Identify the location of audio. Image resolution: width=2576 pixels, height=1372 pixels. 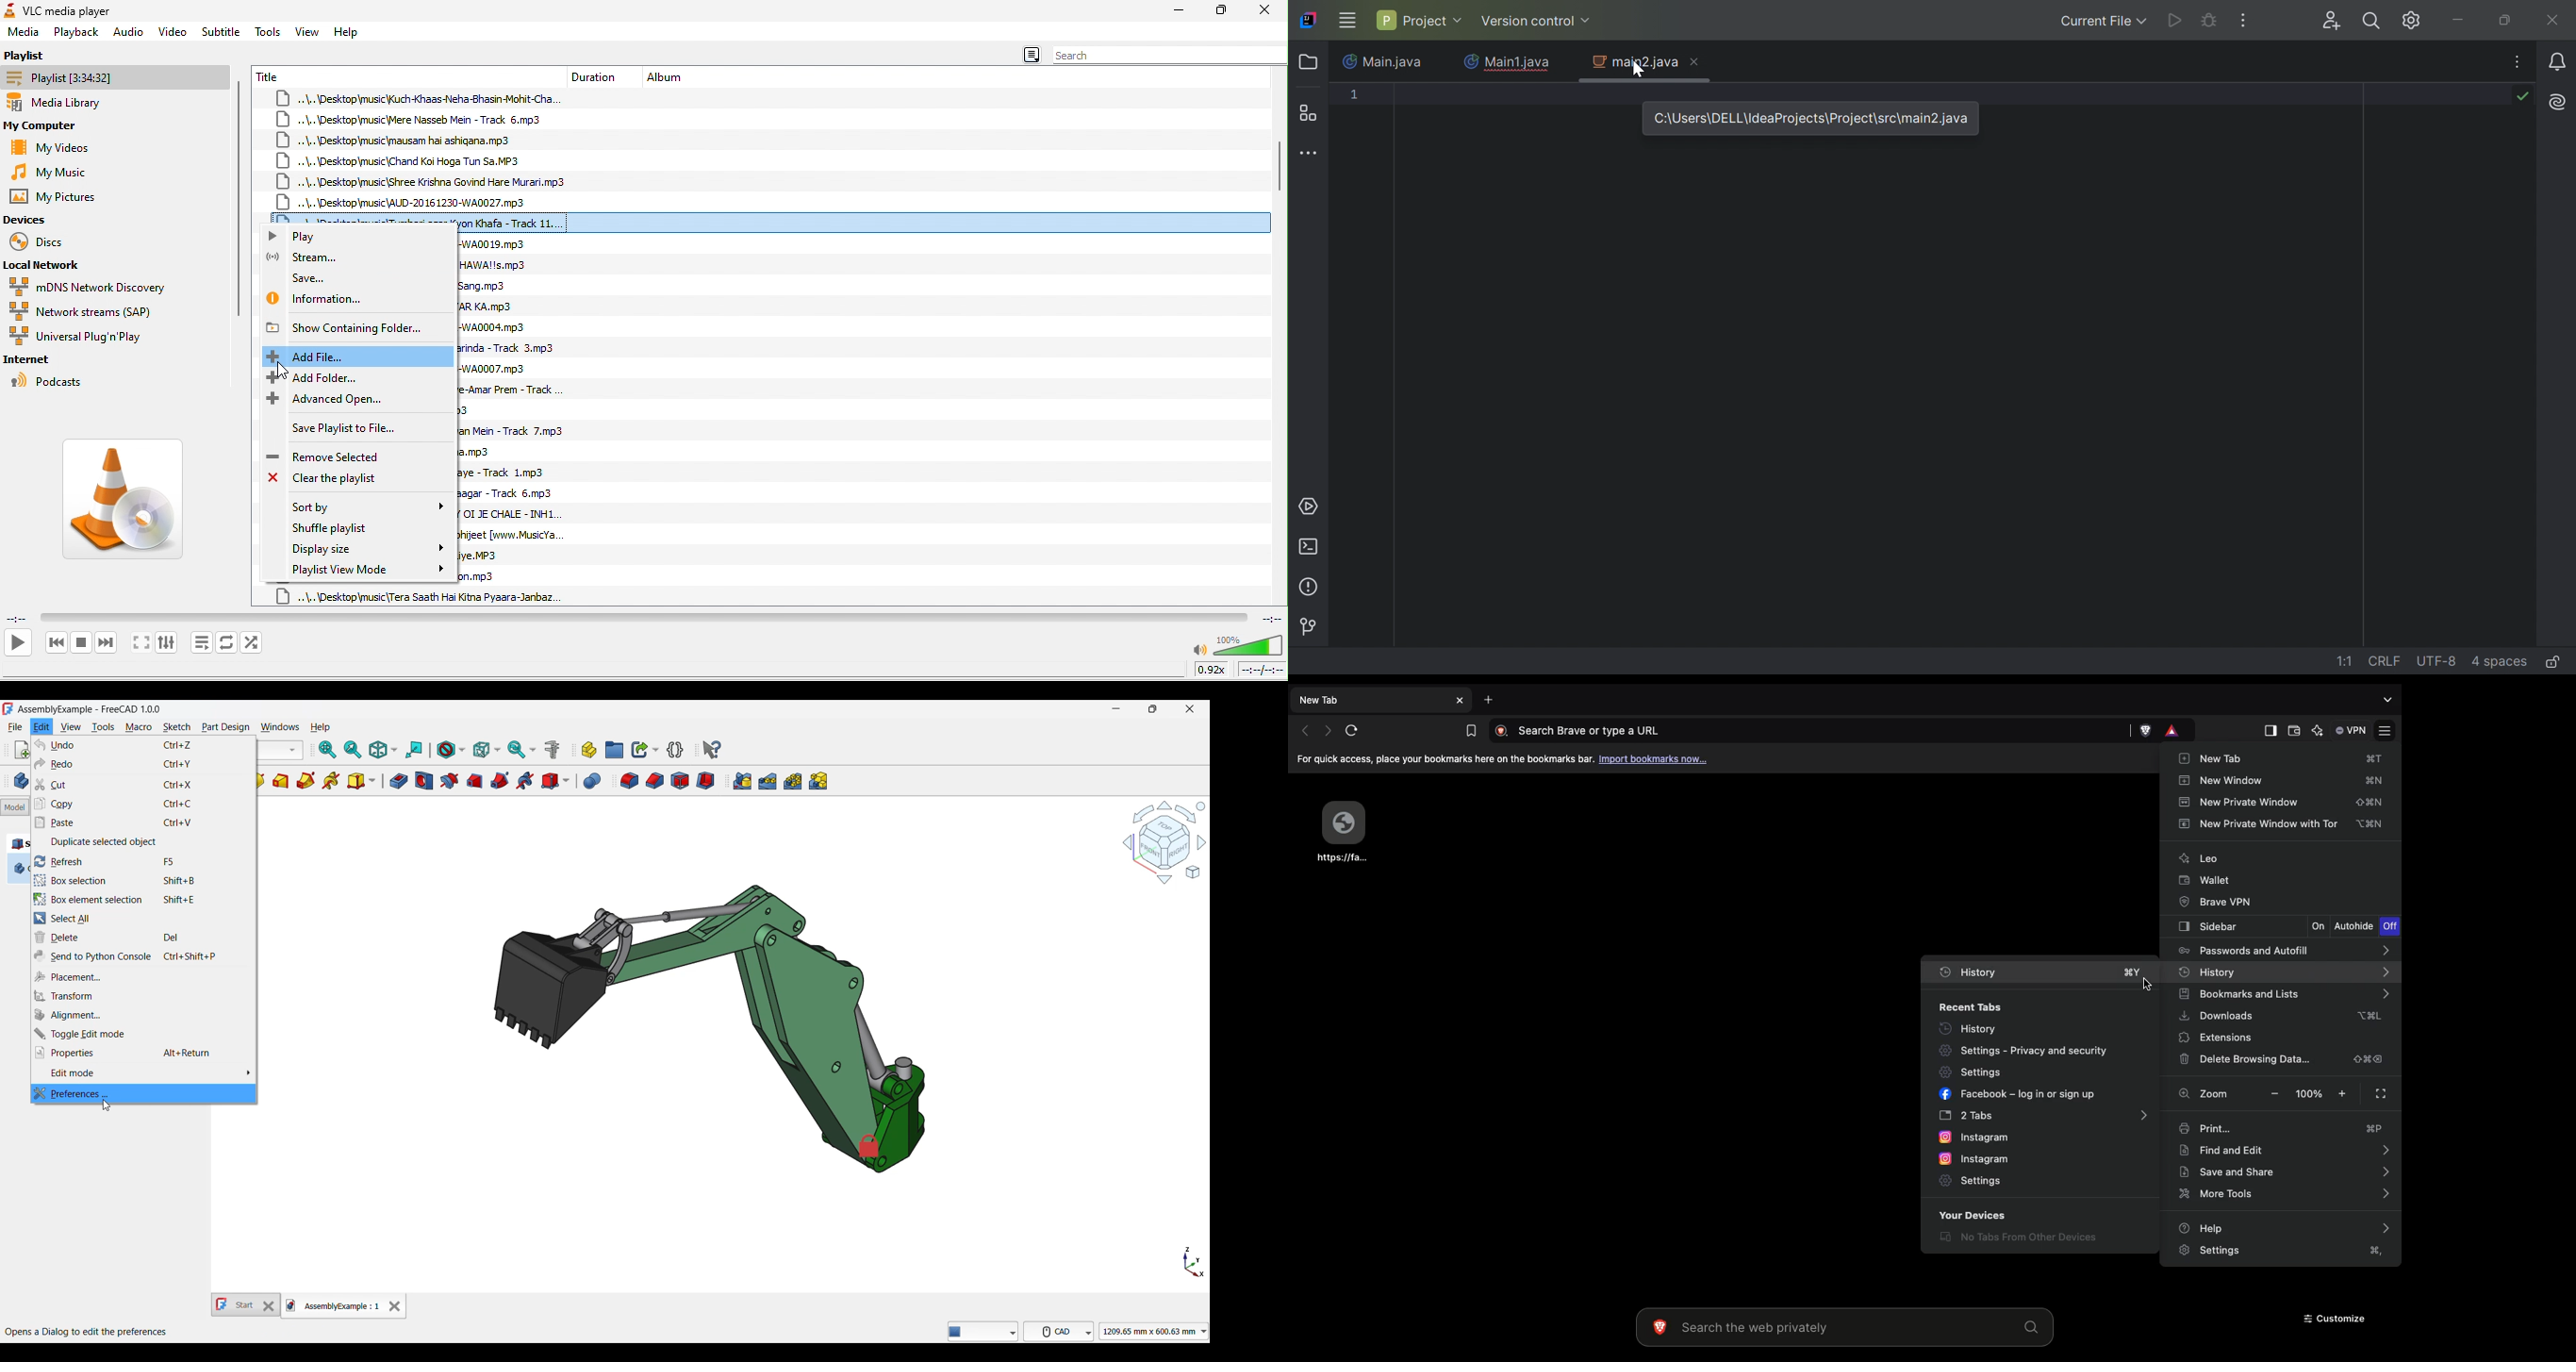
(128, 32).